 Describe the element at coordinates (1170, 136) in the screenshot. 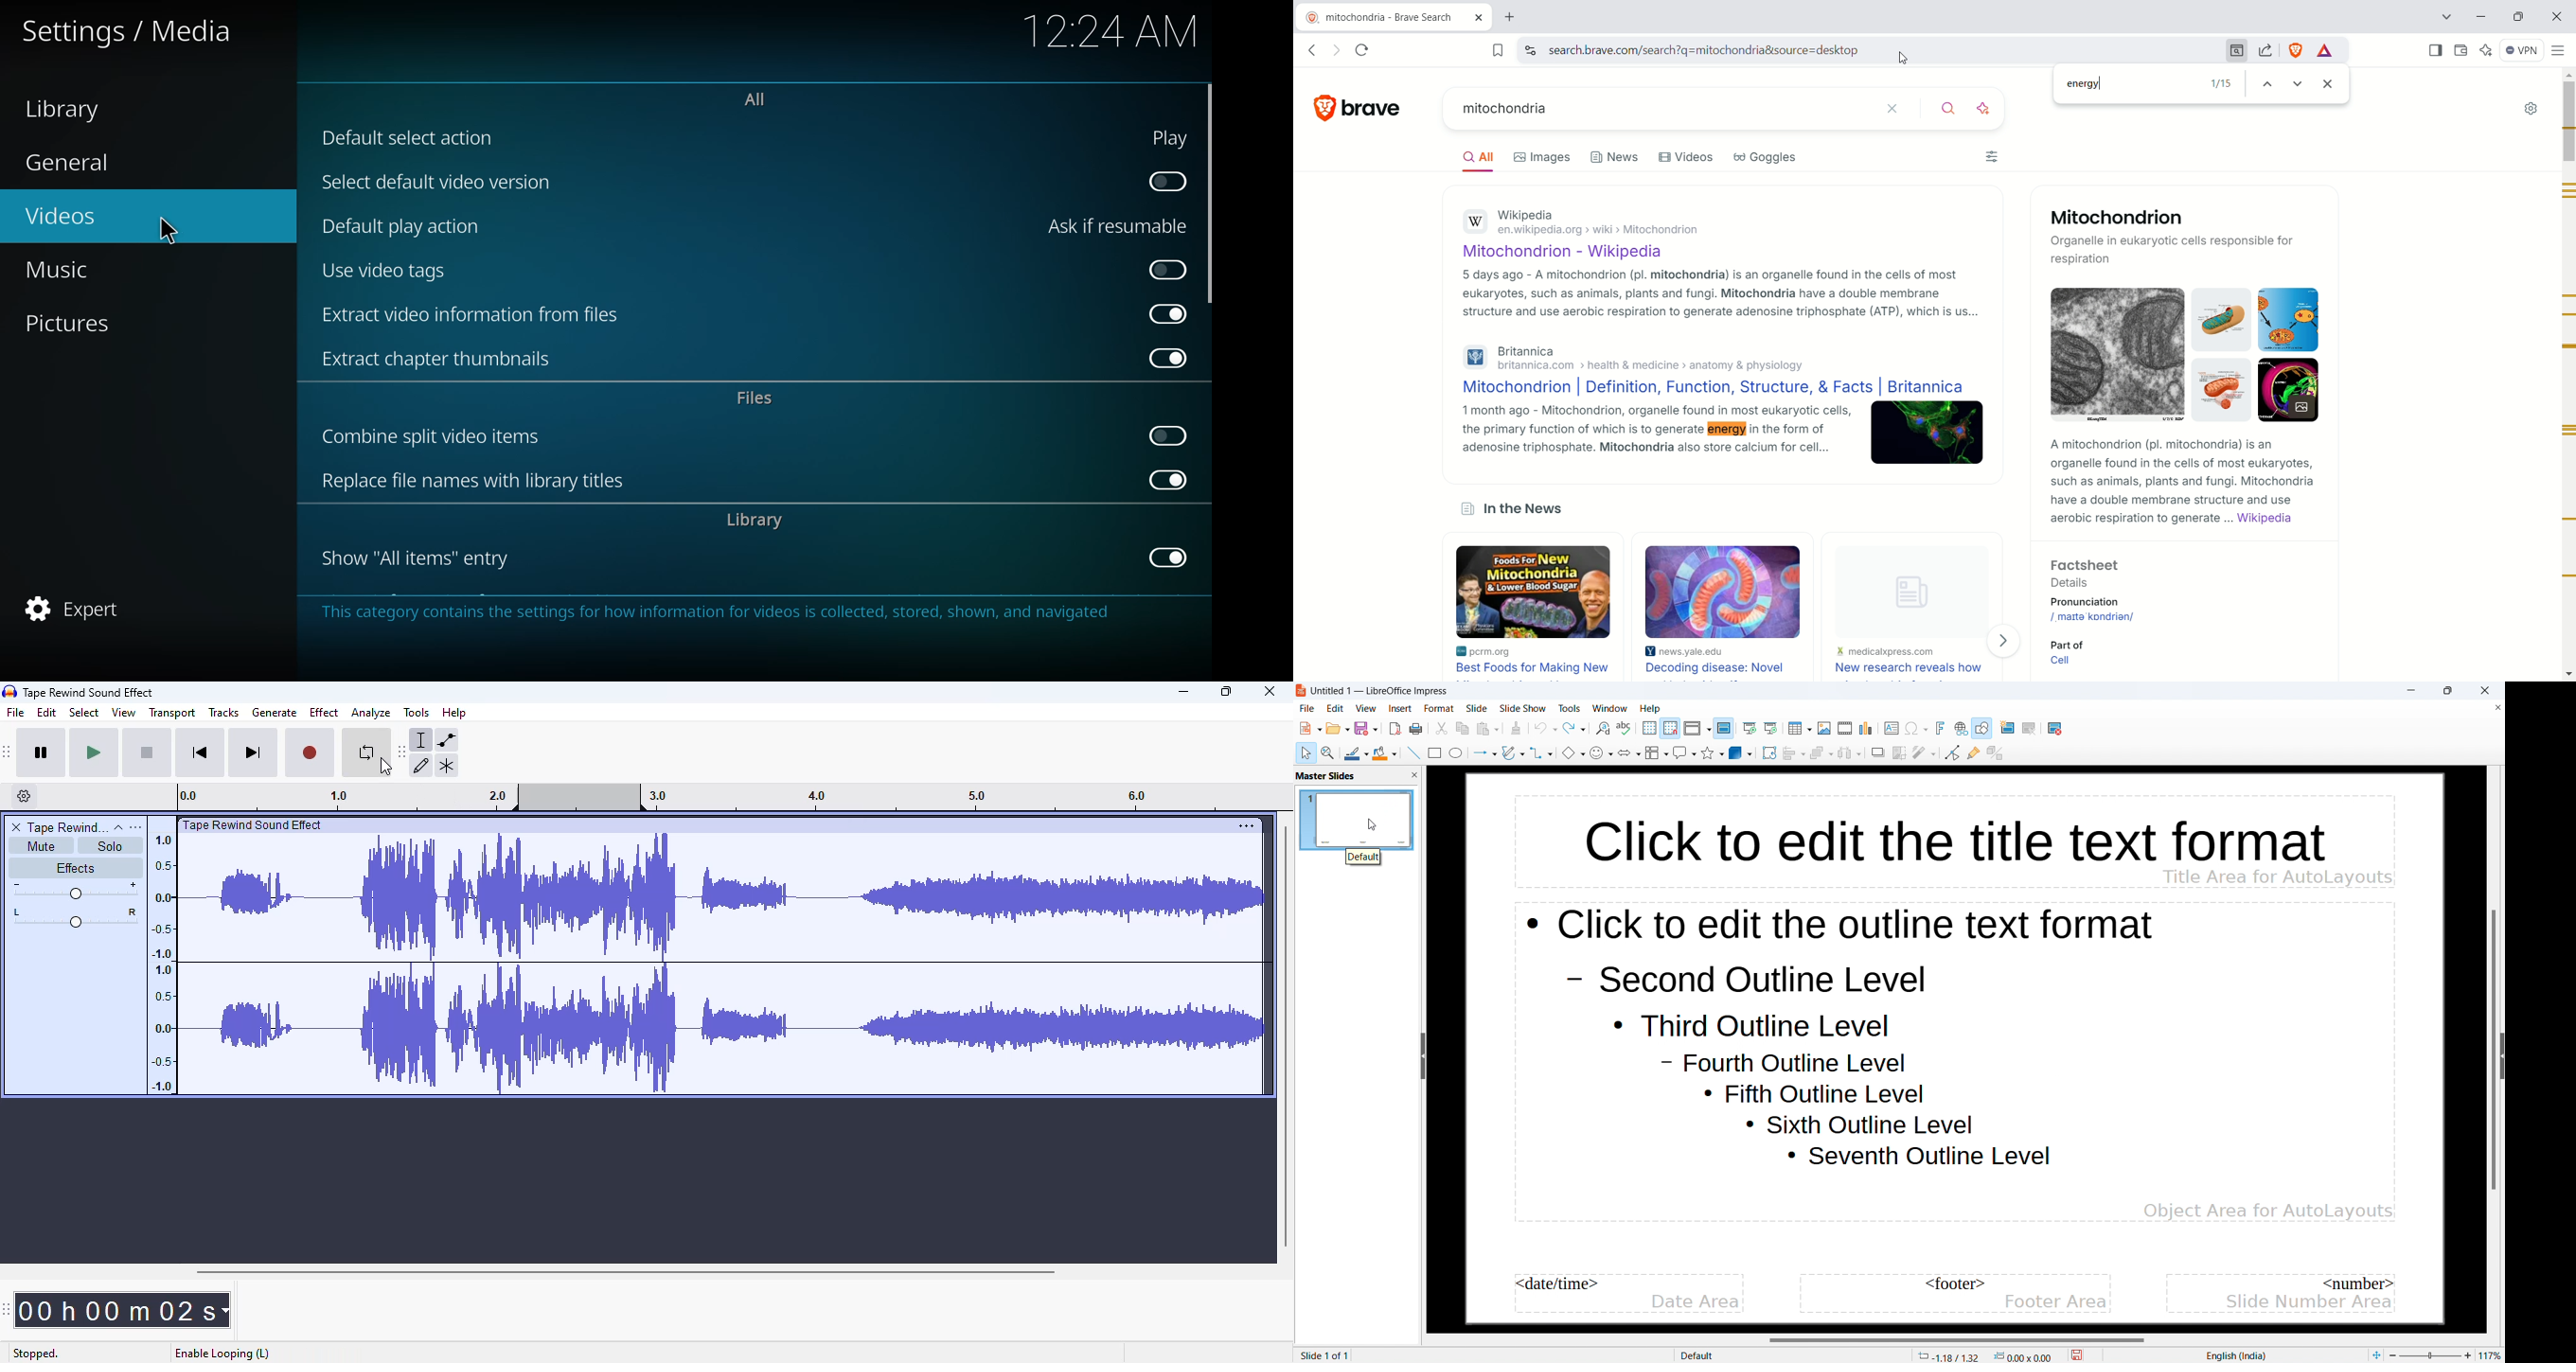

I see `play` at that location.